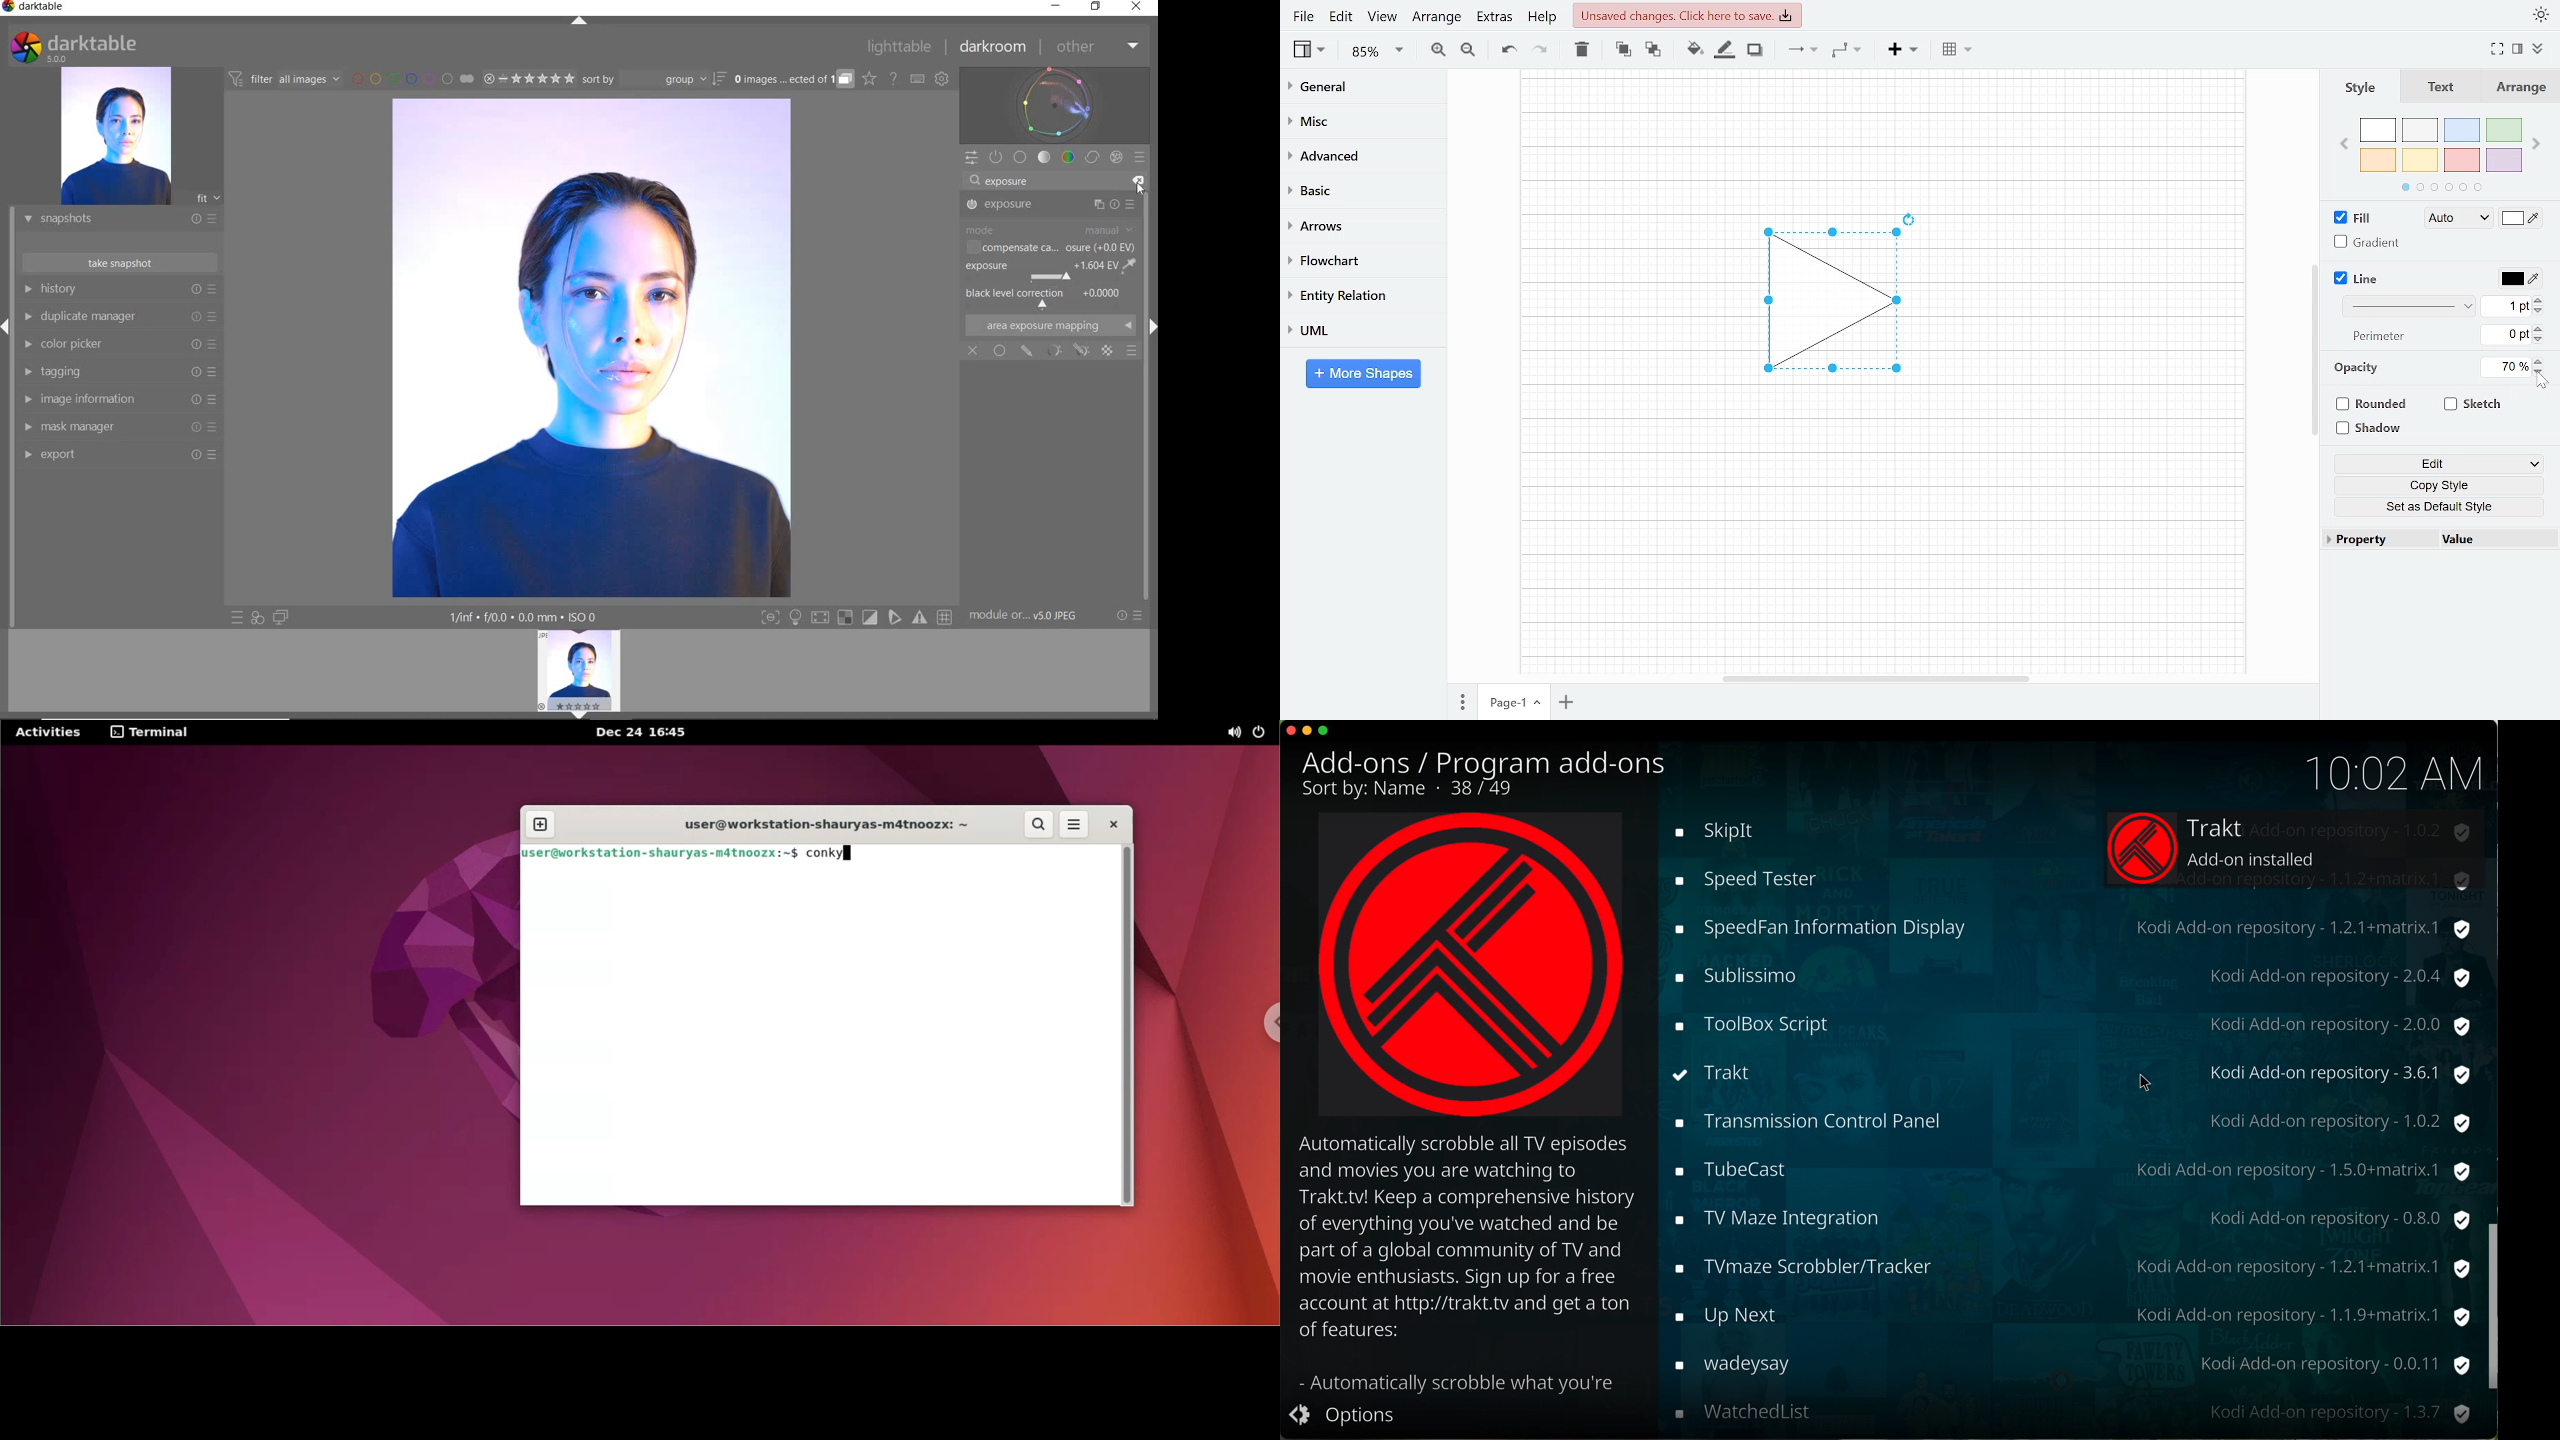 The image size is (2576, 1456). I want to click on Line, so click(2358, 279).